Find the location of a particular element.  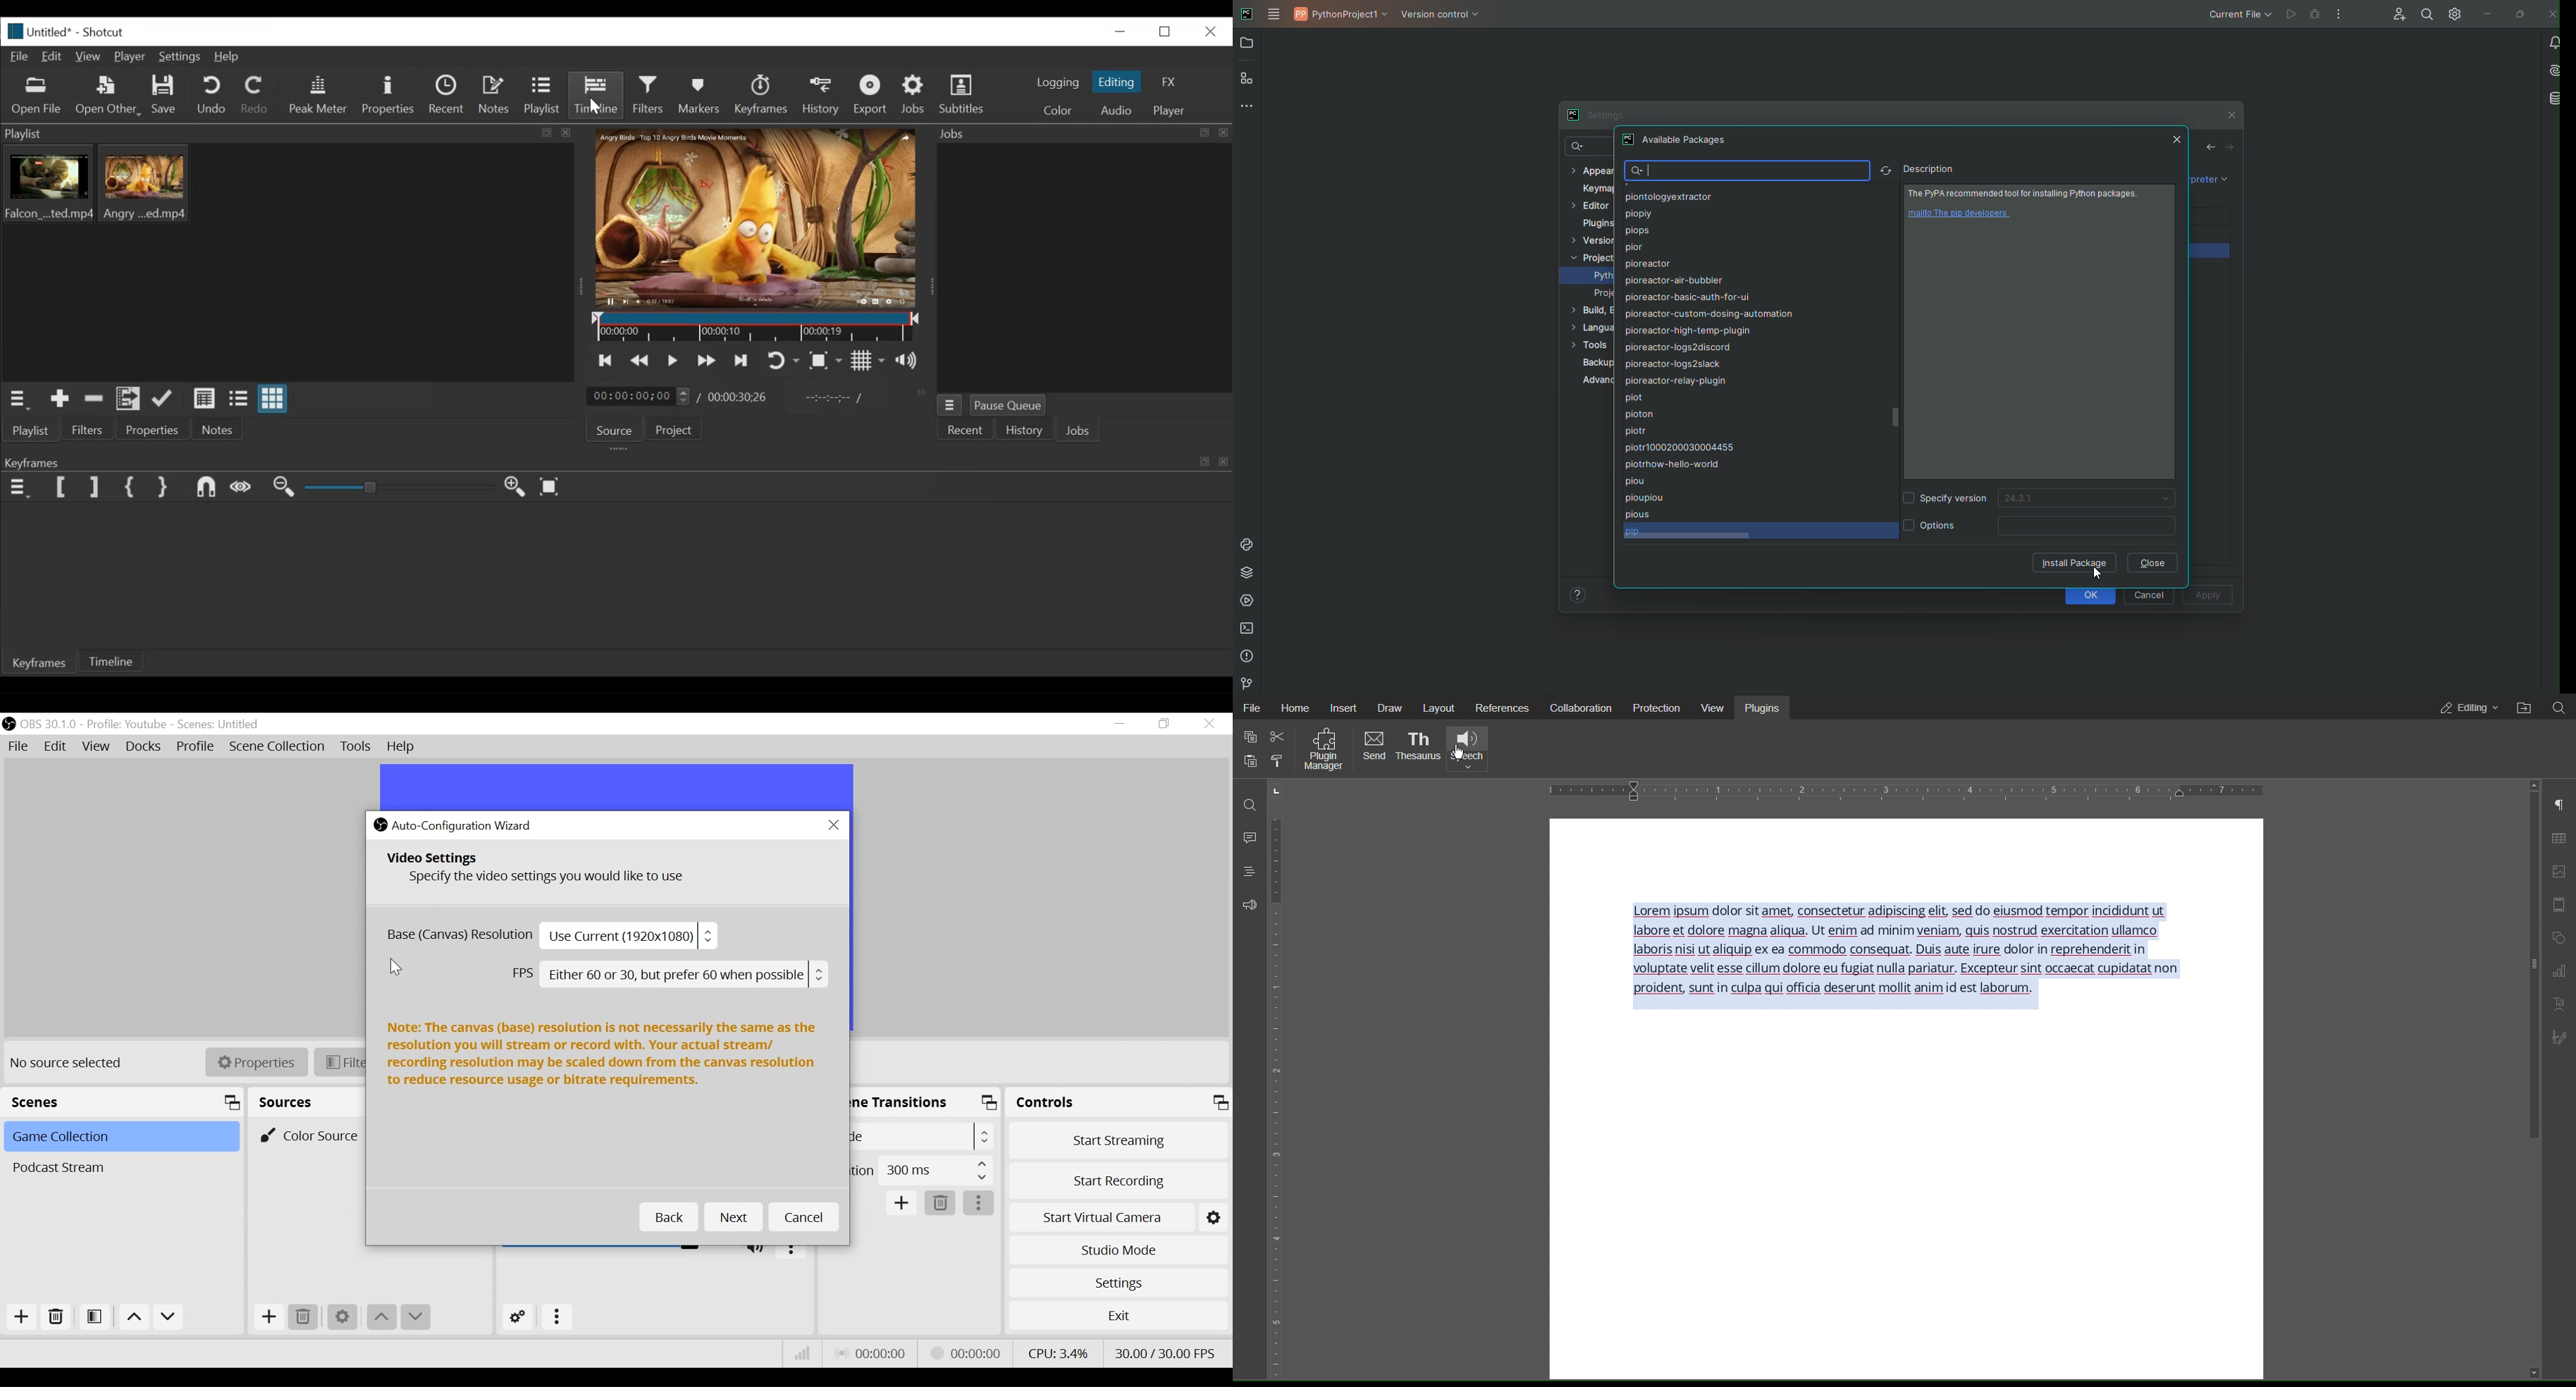

Database is located at coordinates (2551, 97).